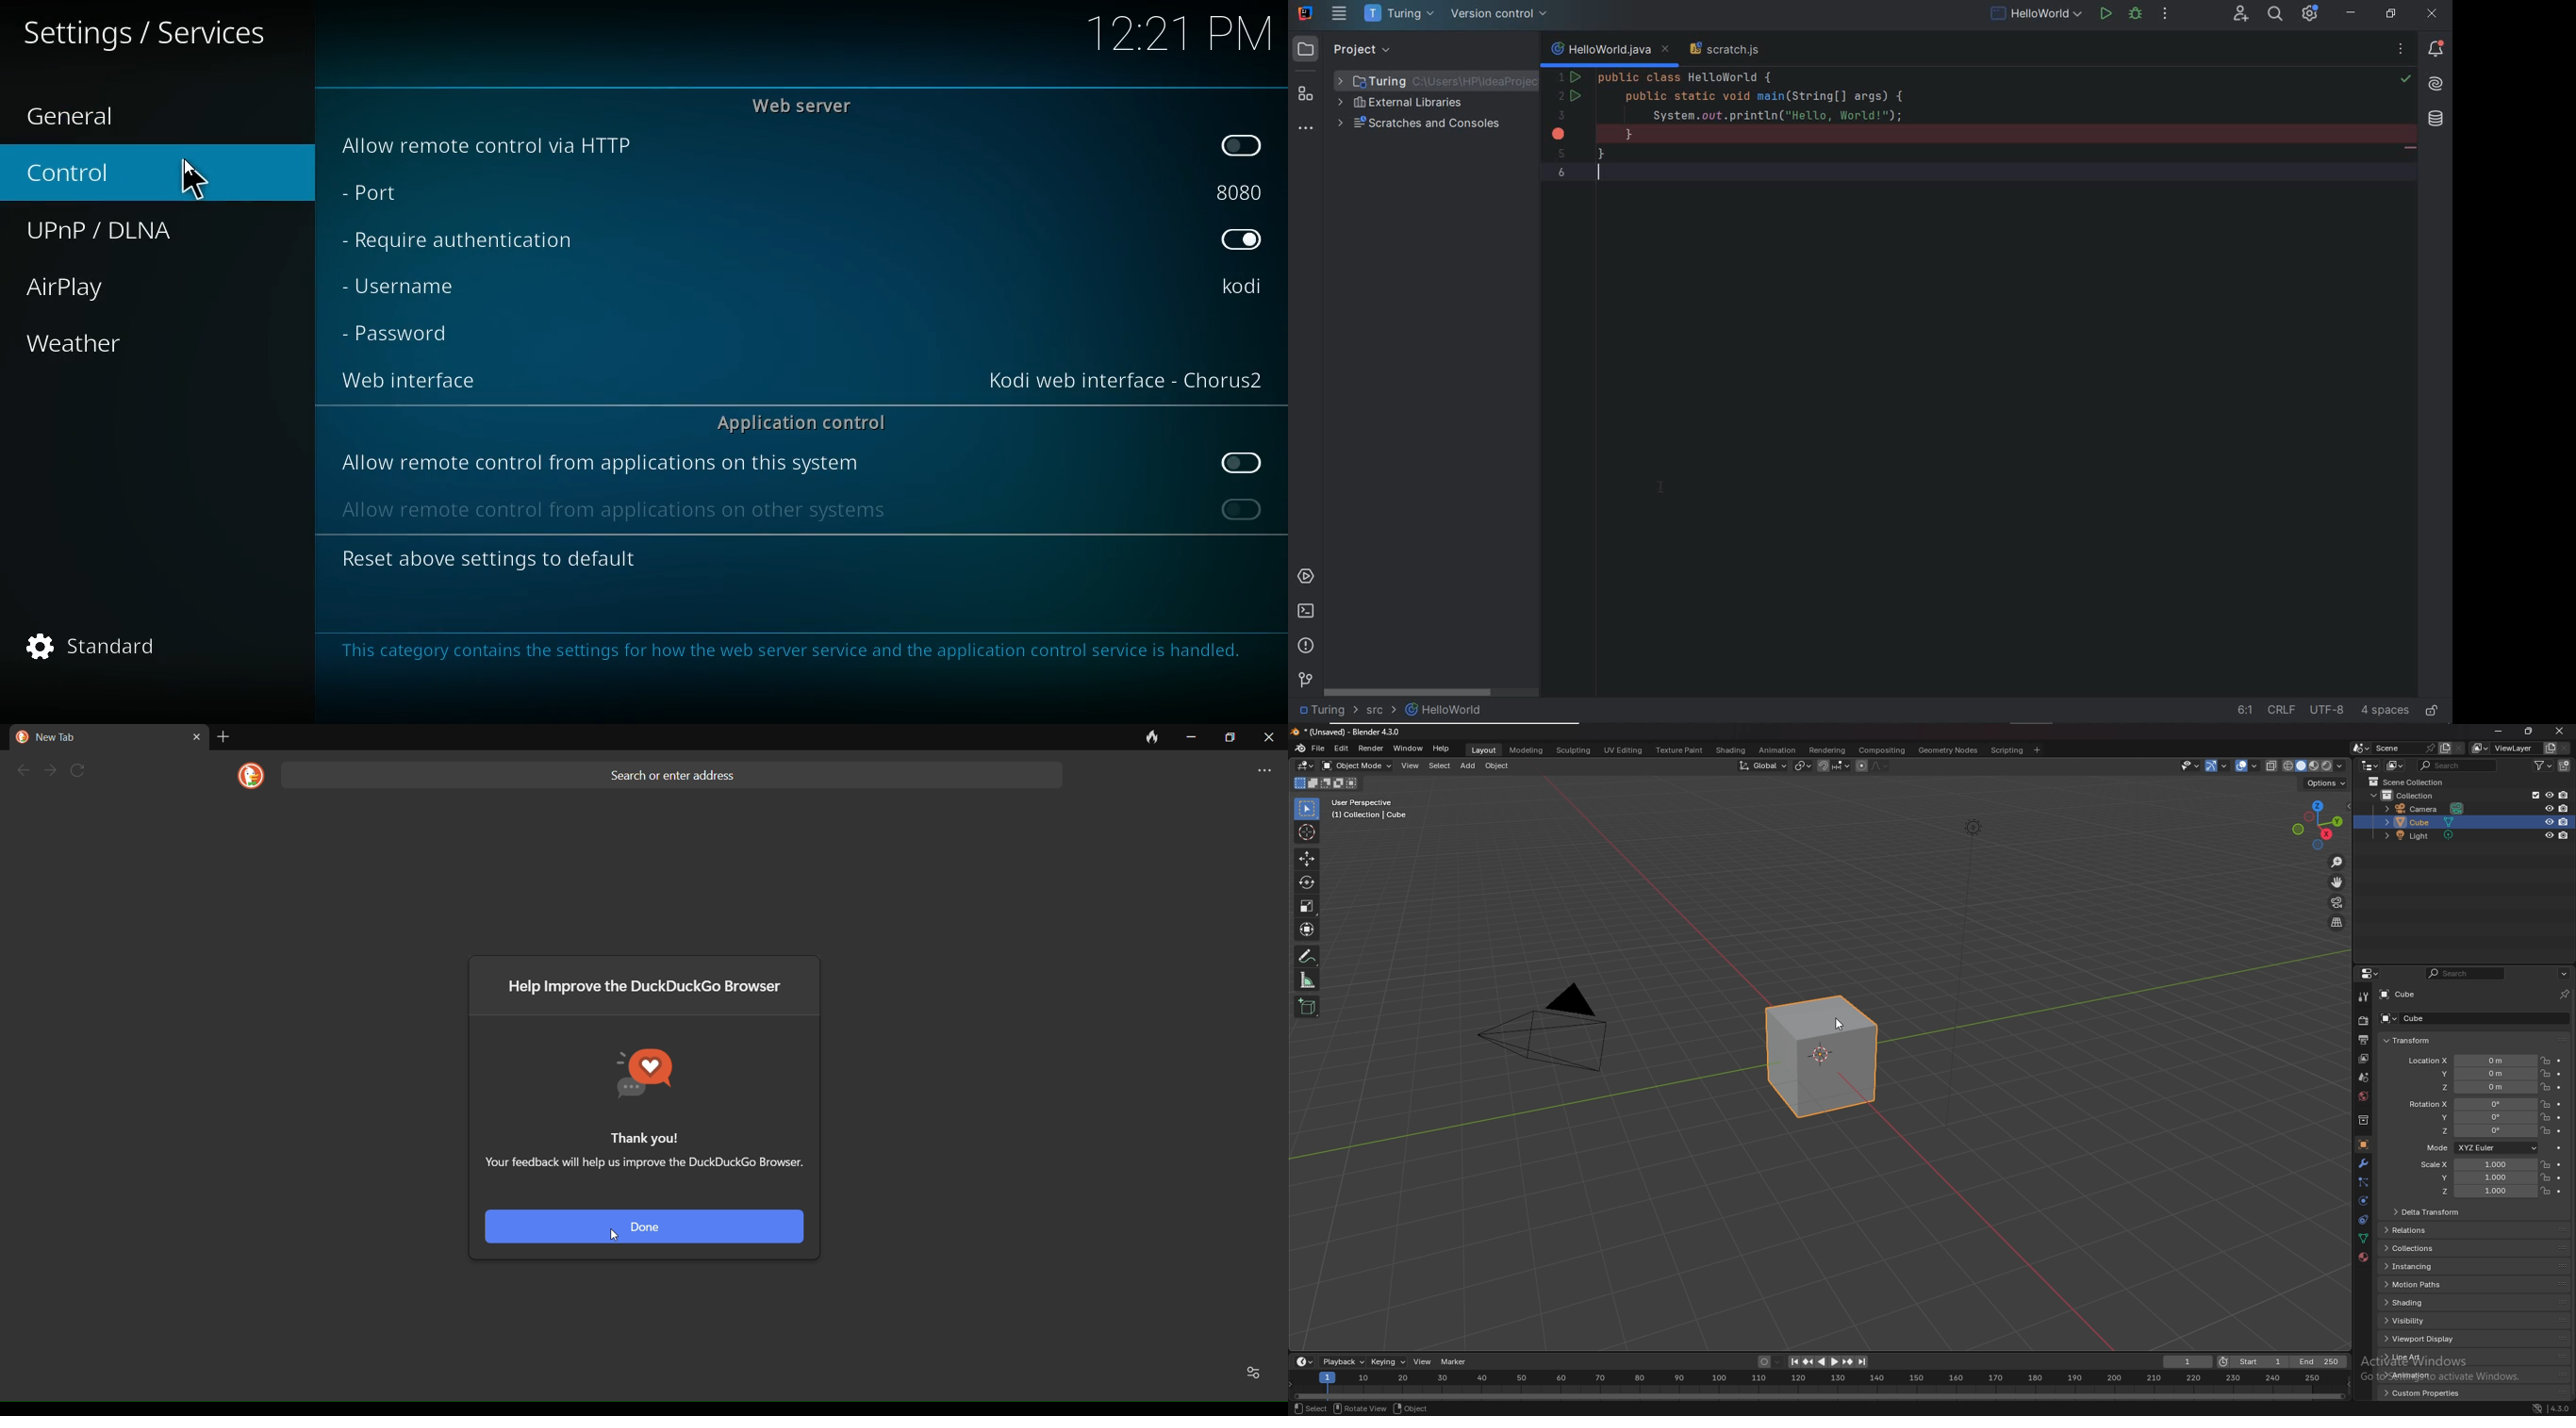 This screenshot has height=1428, width=2576. What do you see at coordinates (152, 231) in the screenshot?
I see `upnp / dlna` at bounding box center [152, 231].